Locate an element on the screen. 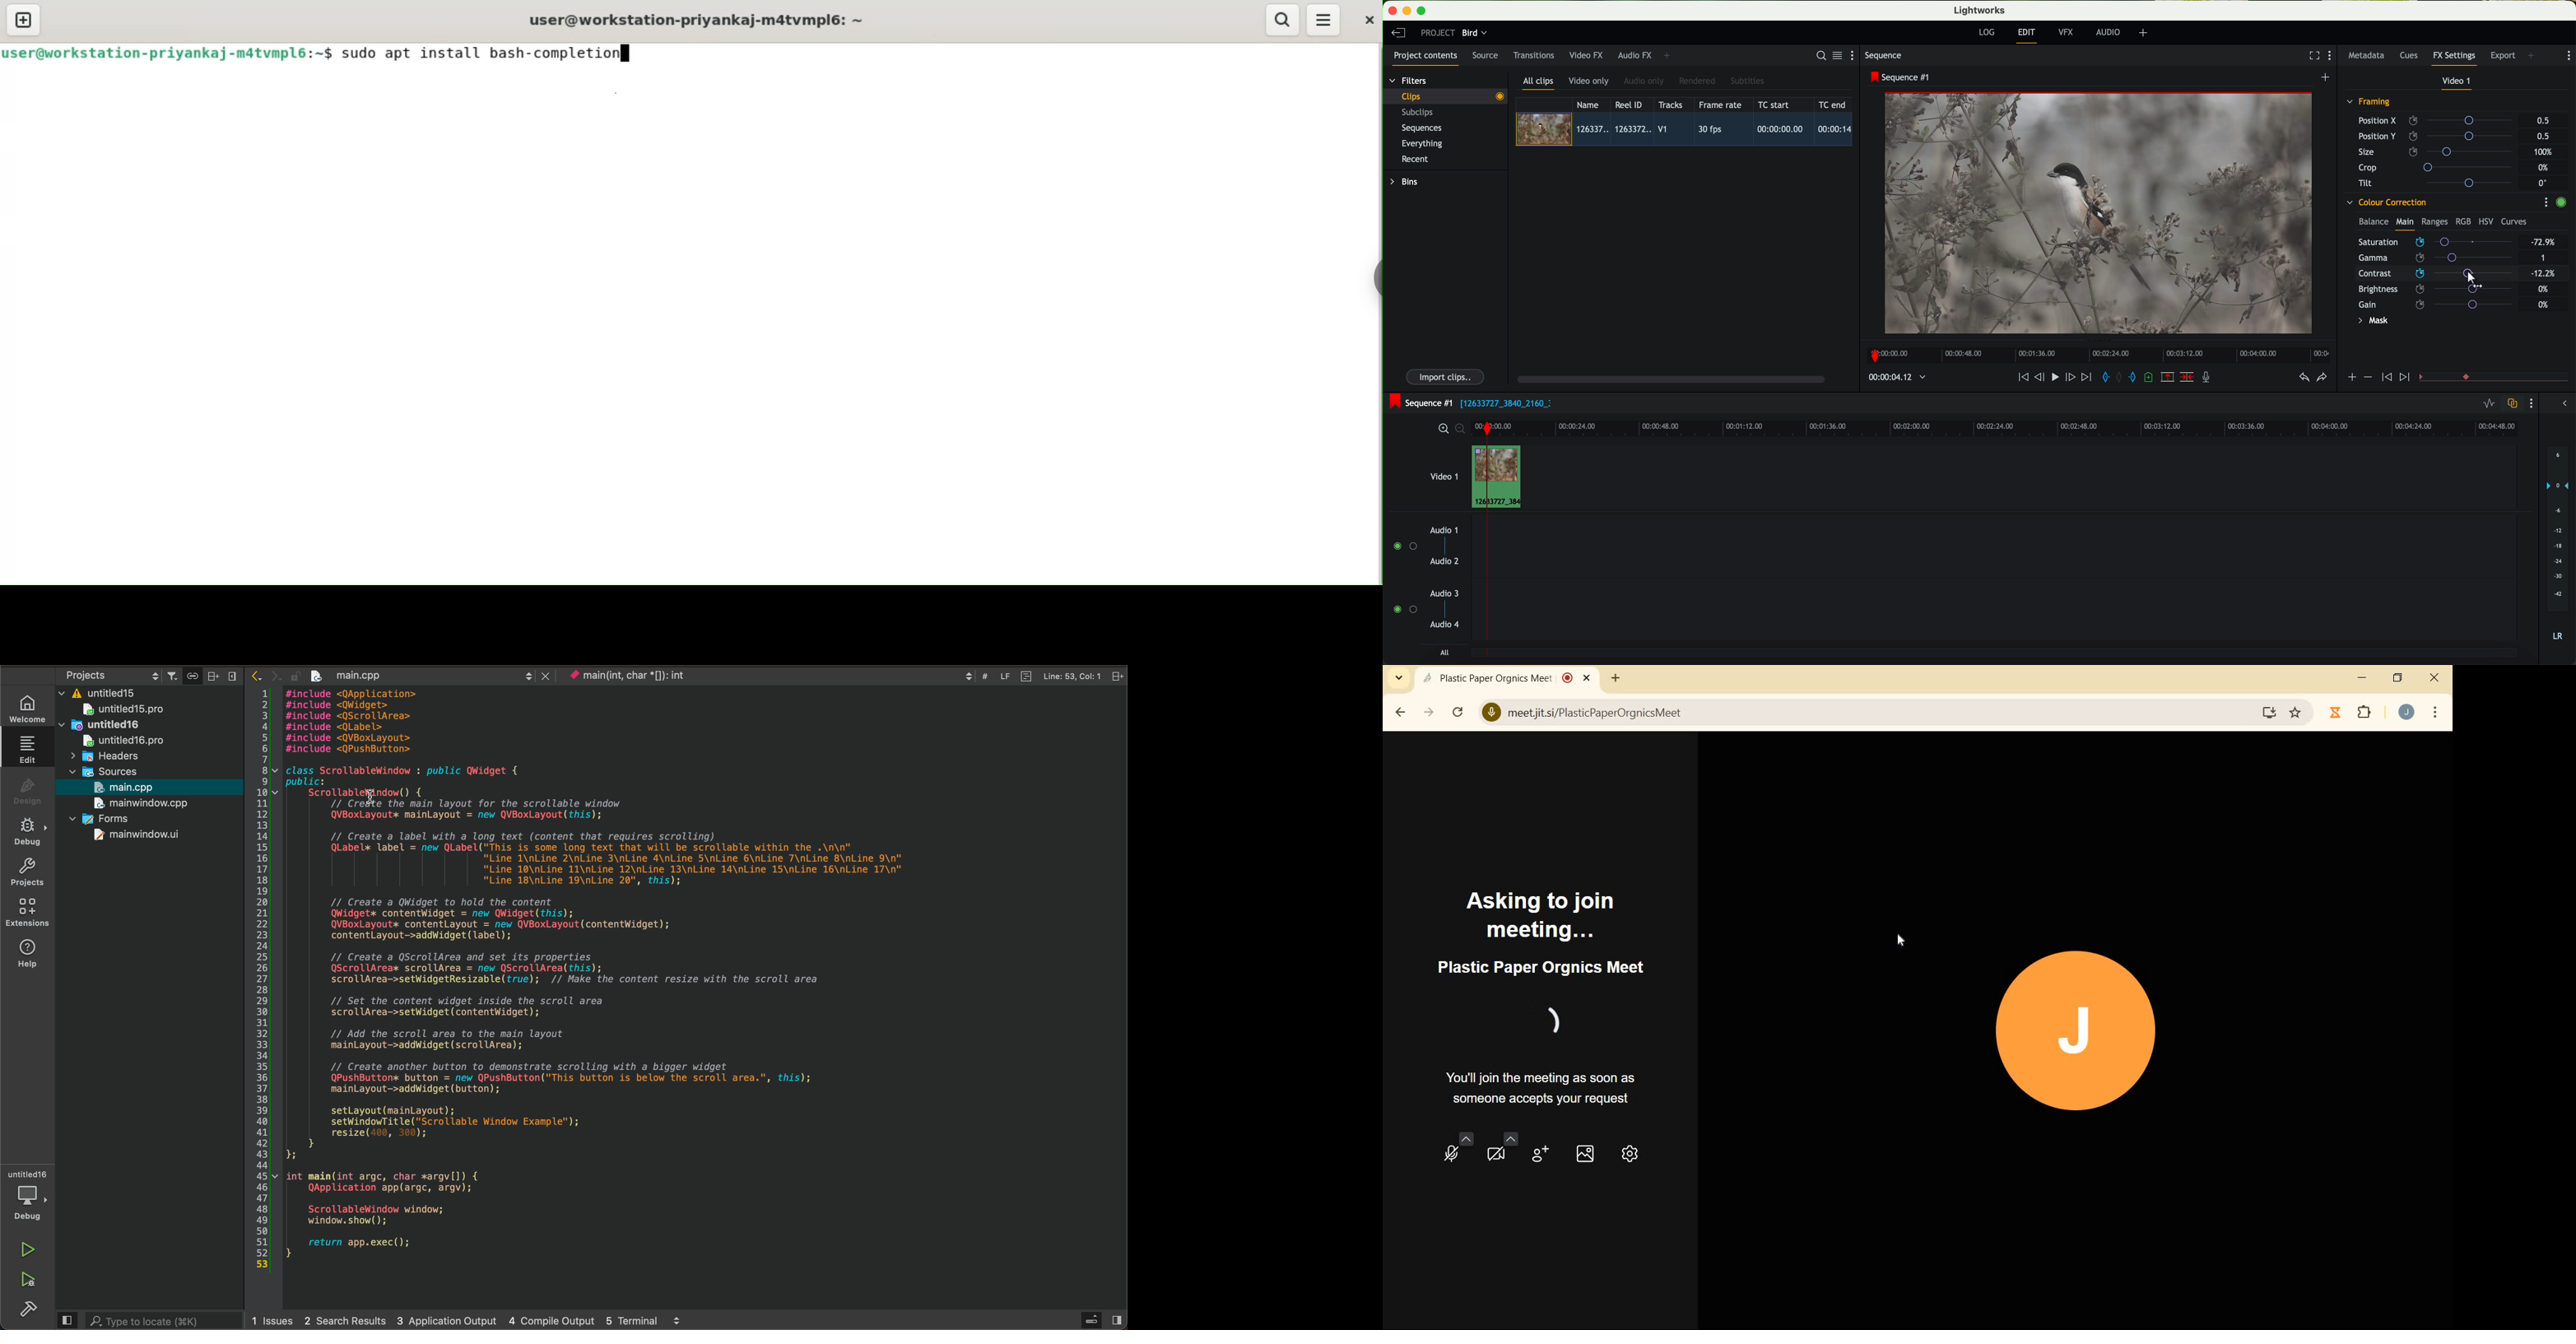  clear marks is located at coordinates (2120, 377).